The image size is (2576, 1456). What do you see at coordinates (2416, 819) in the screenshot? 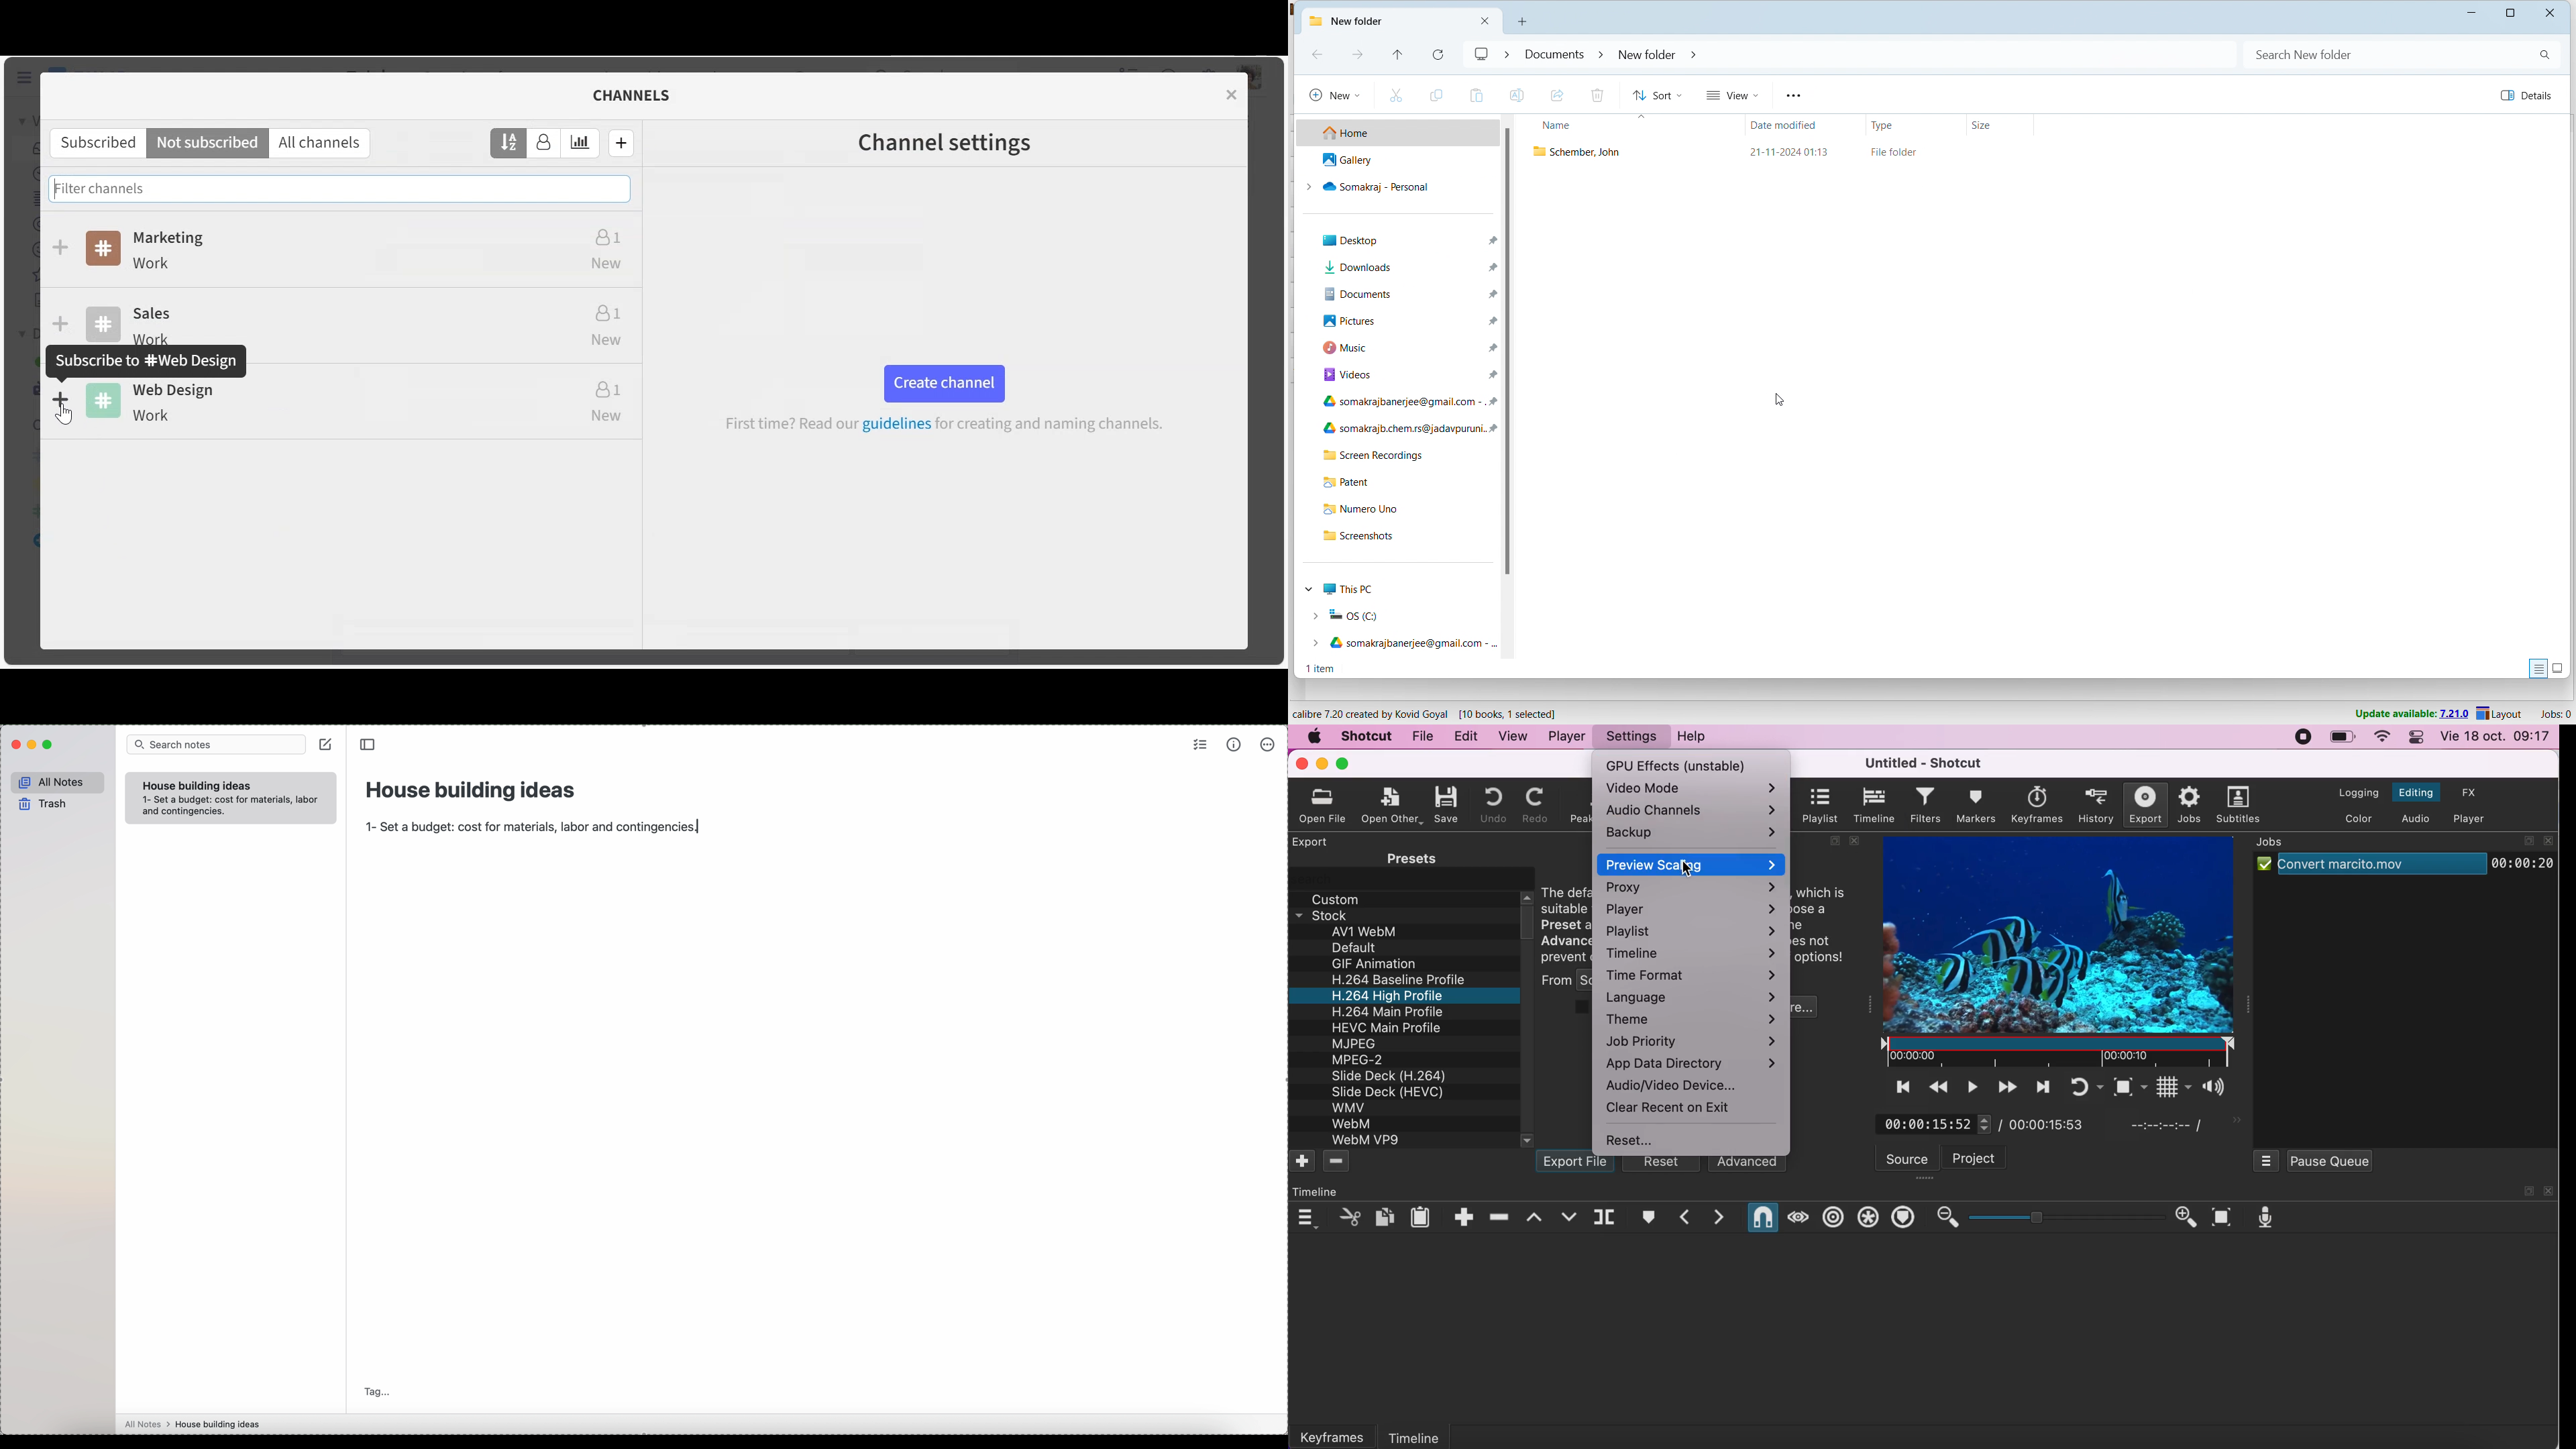
I see `switch to the audio layout` at bounding box center [2416, 819].